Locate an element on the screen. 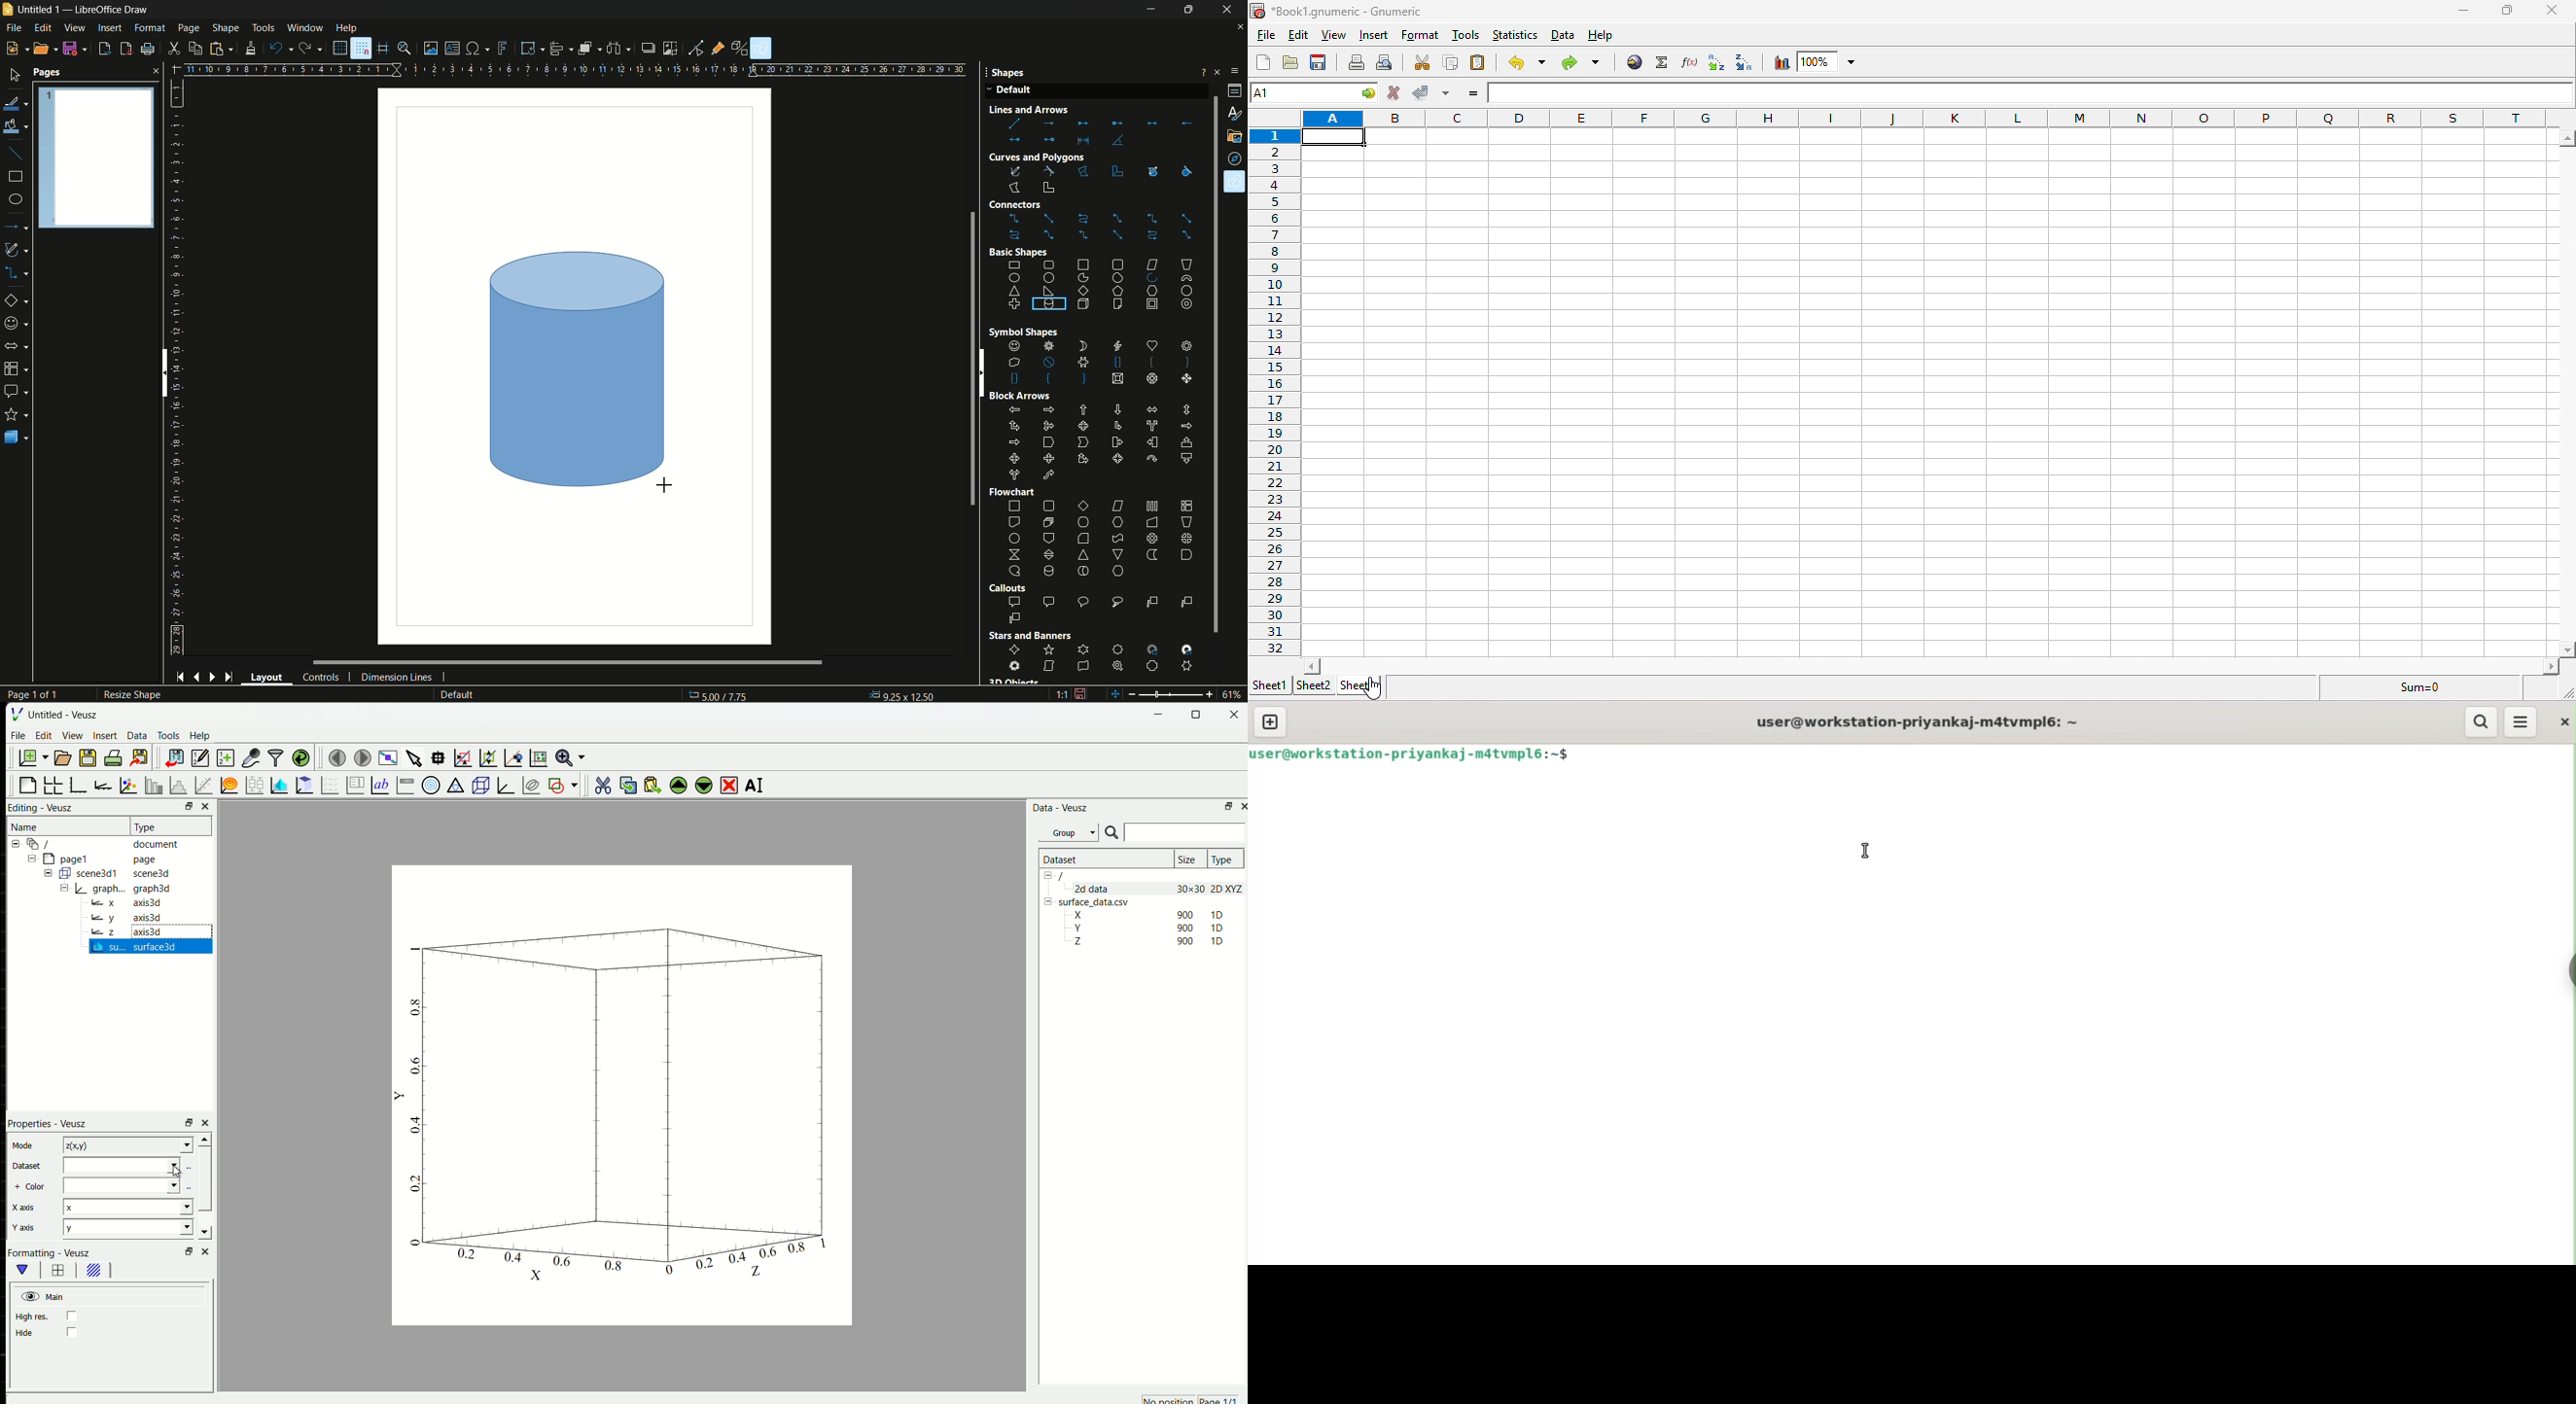  redo is located at coordinates (311, 47).